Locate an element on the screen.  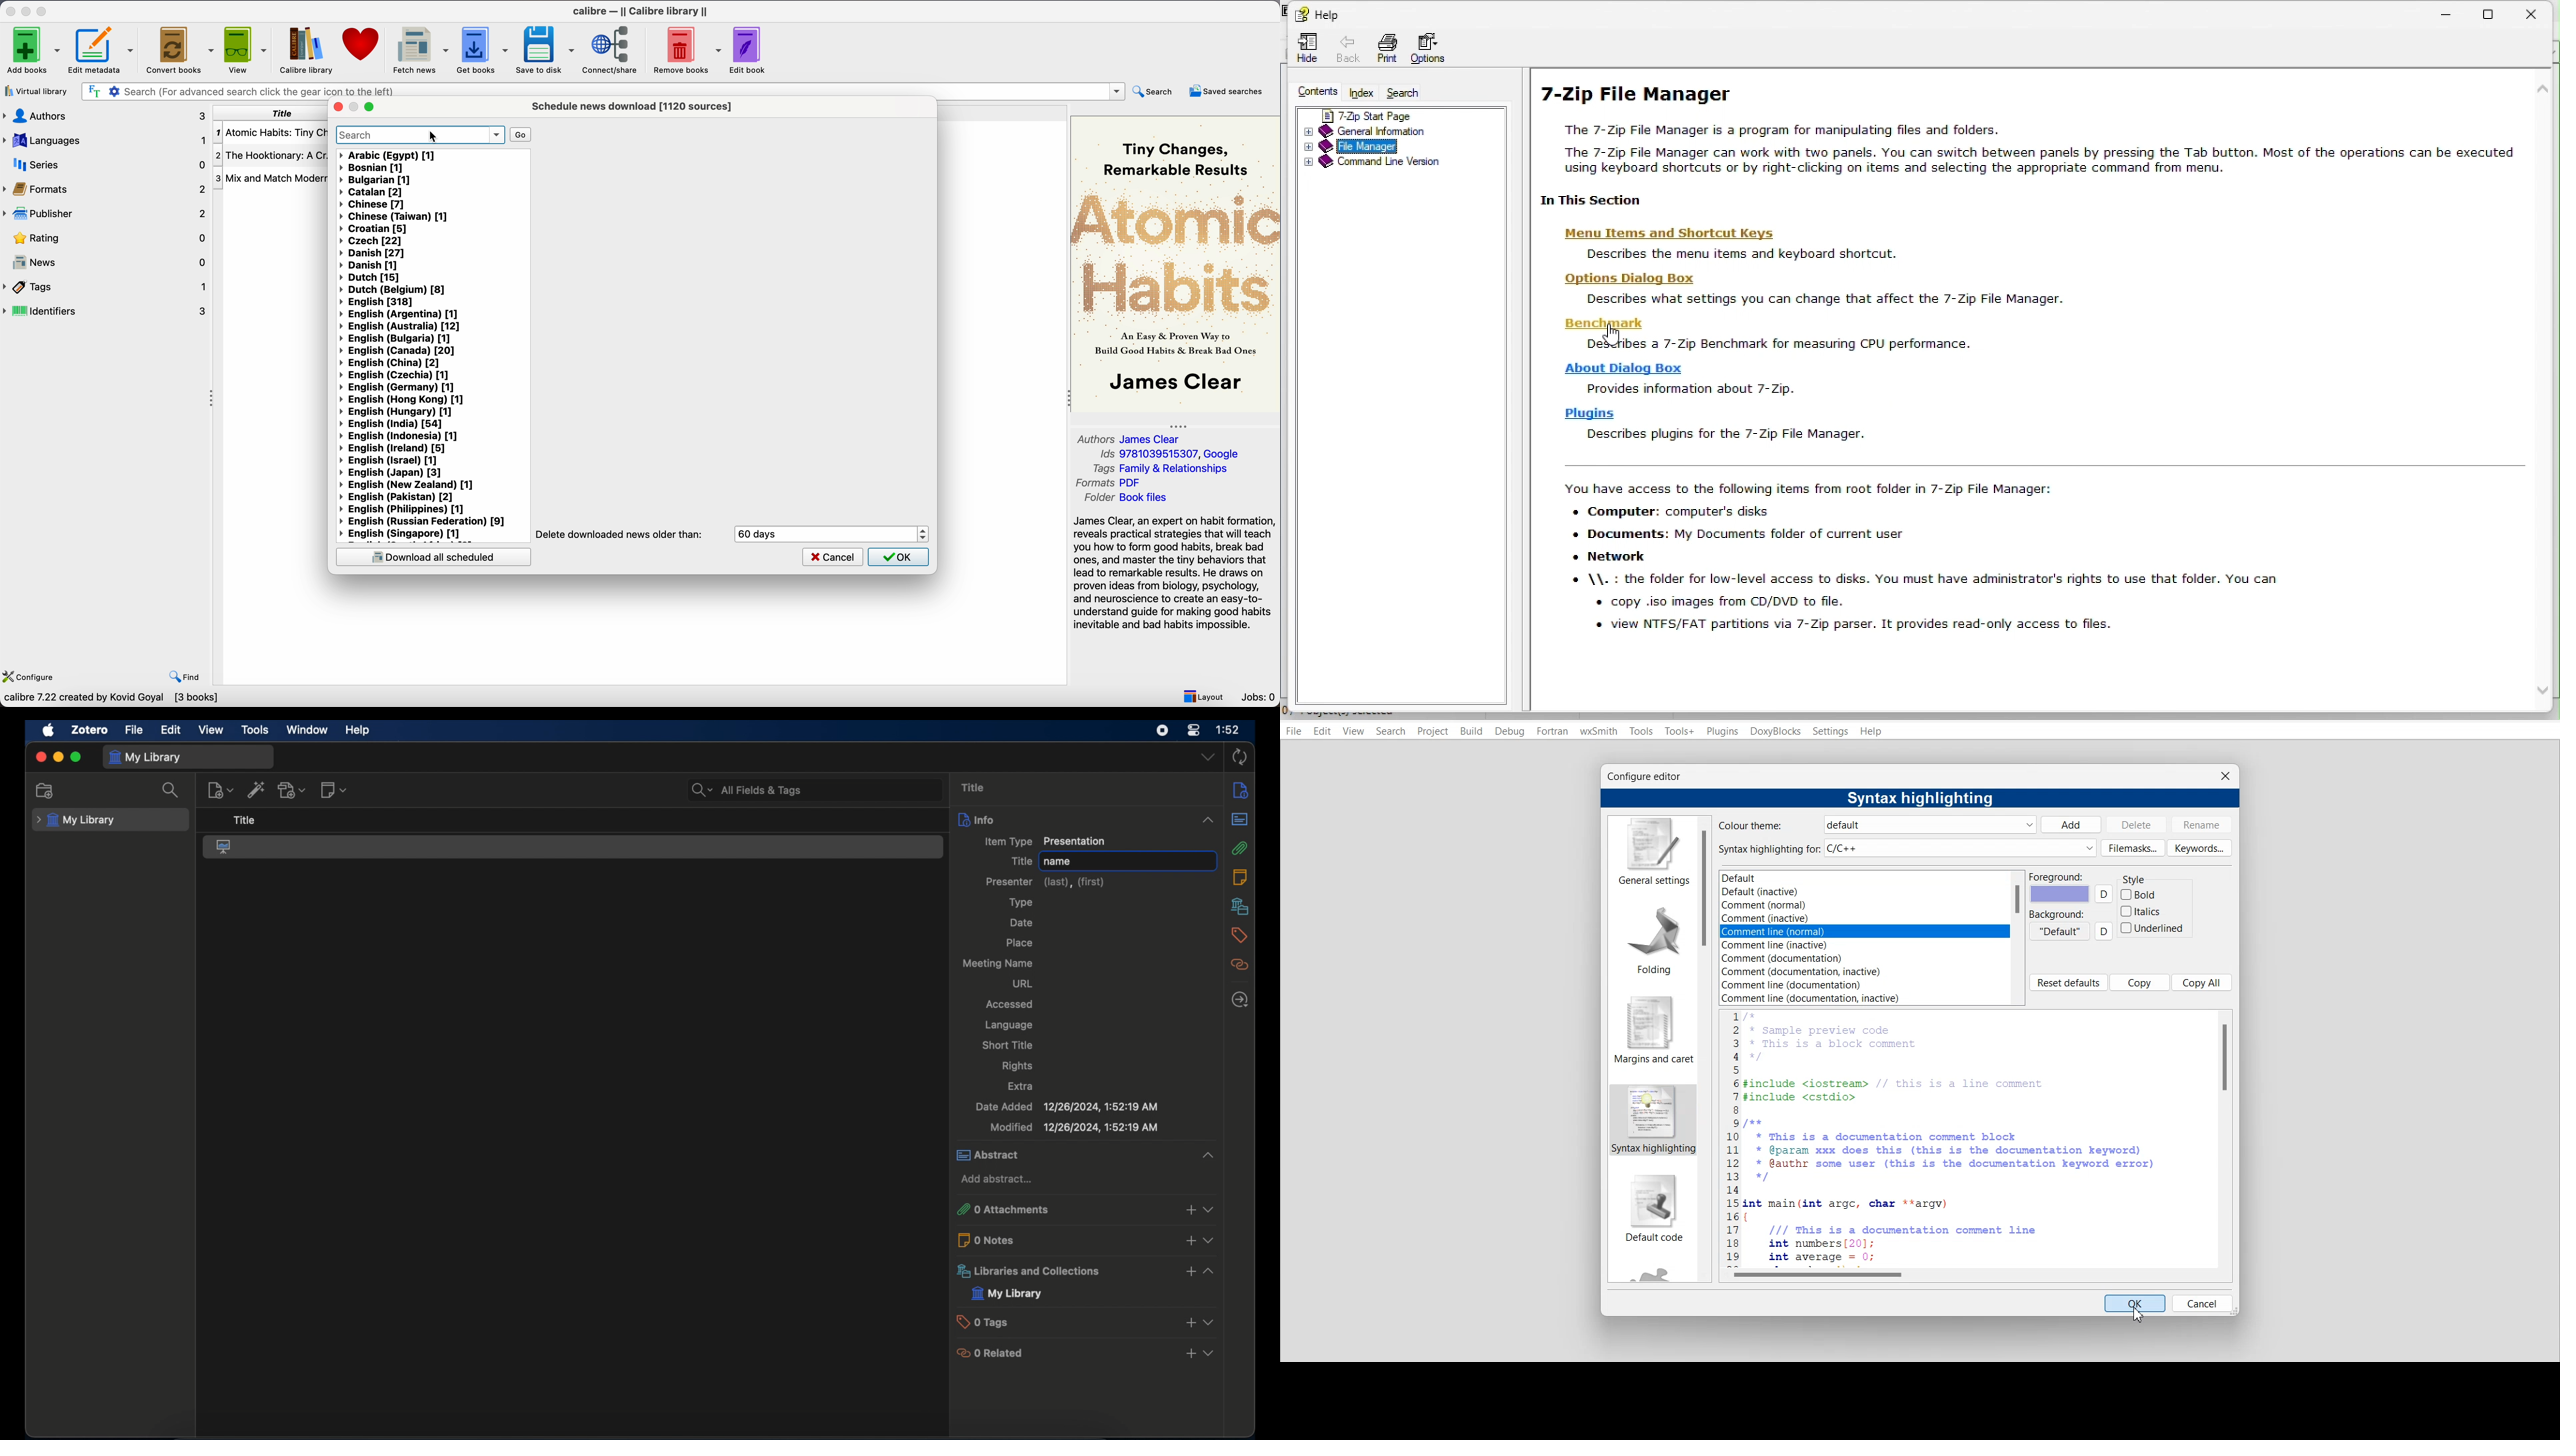
Ids 9781039515307, Google is located at coordinates (1173, 454).